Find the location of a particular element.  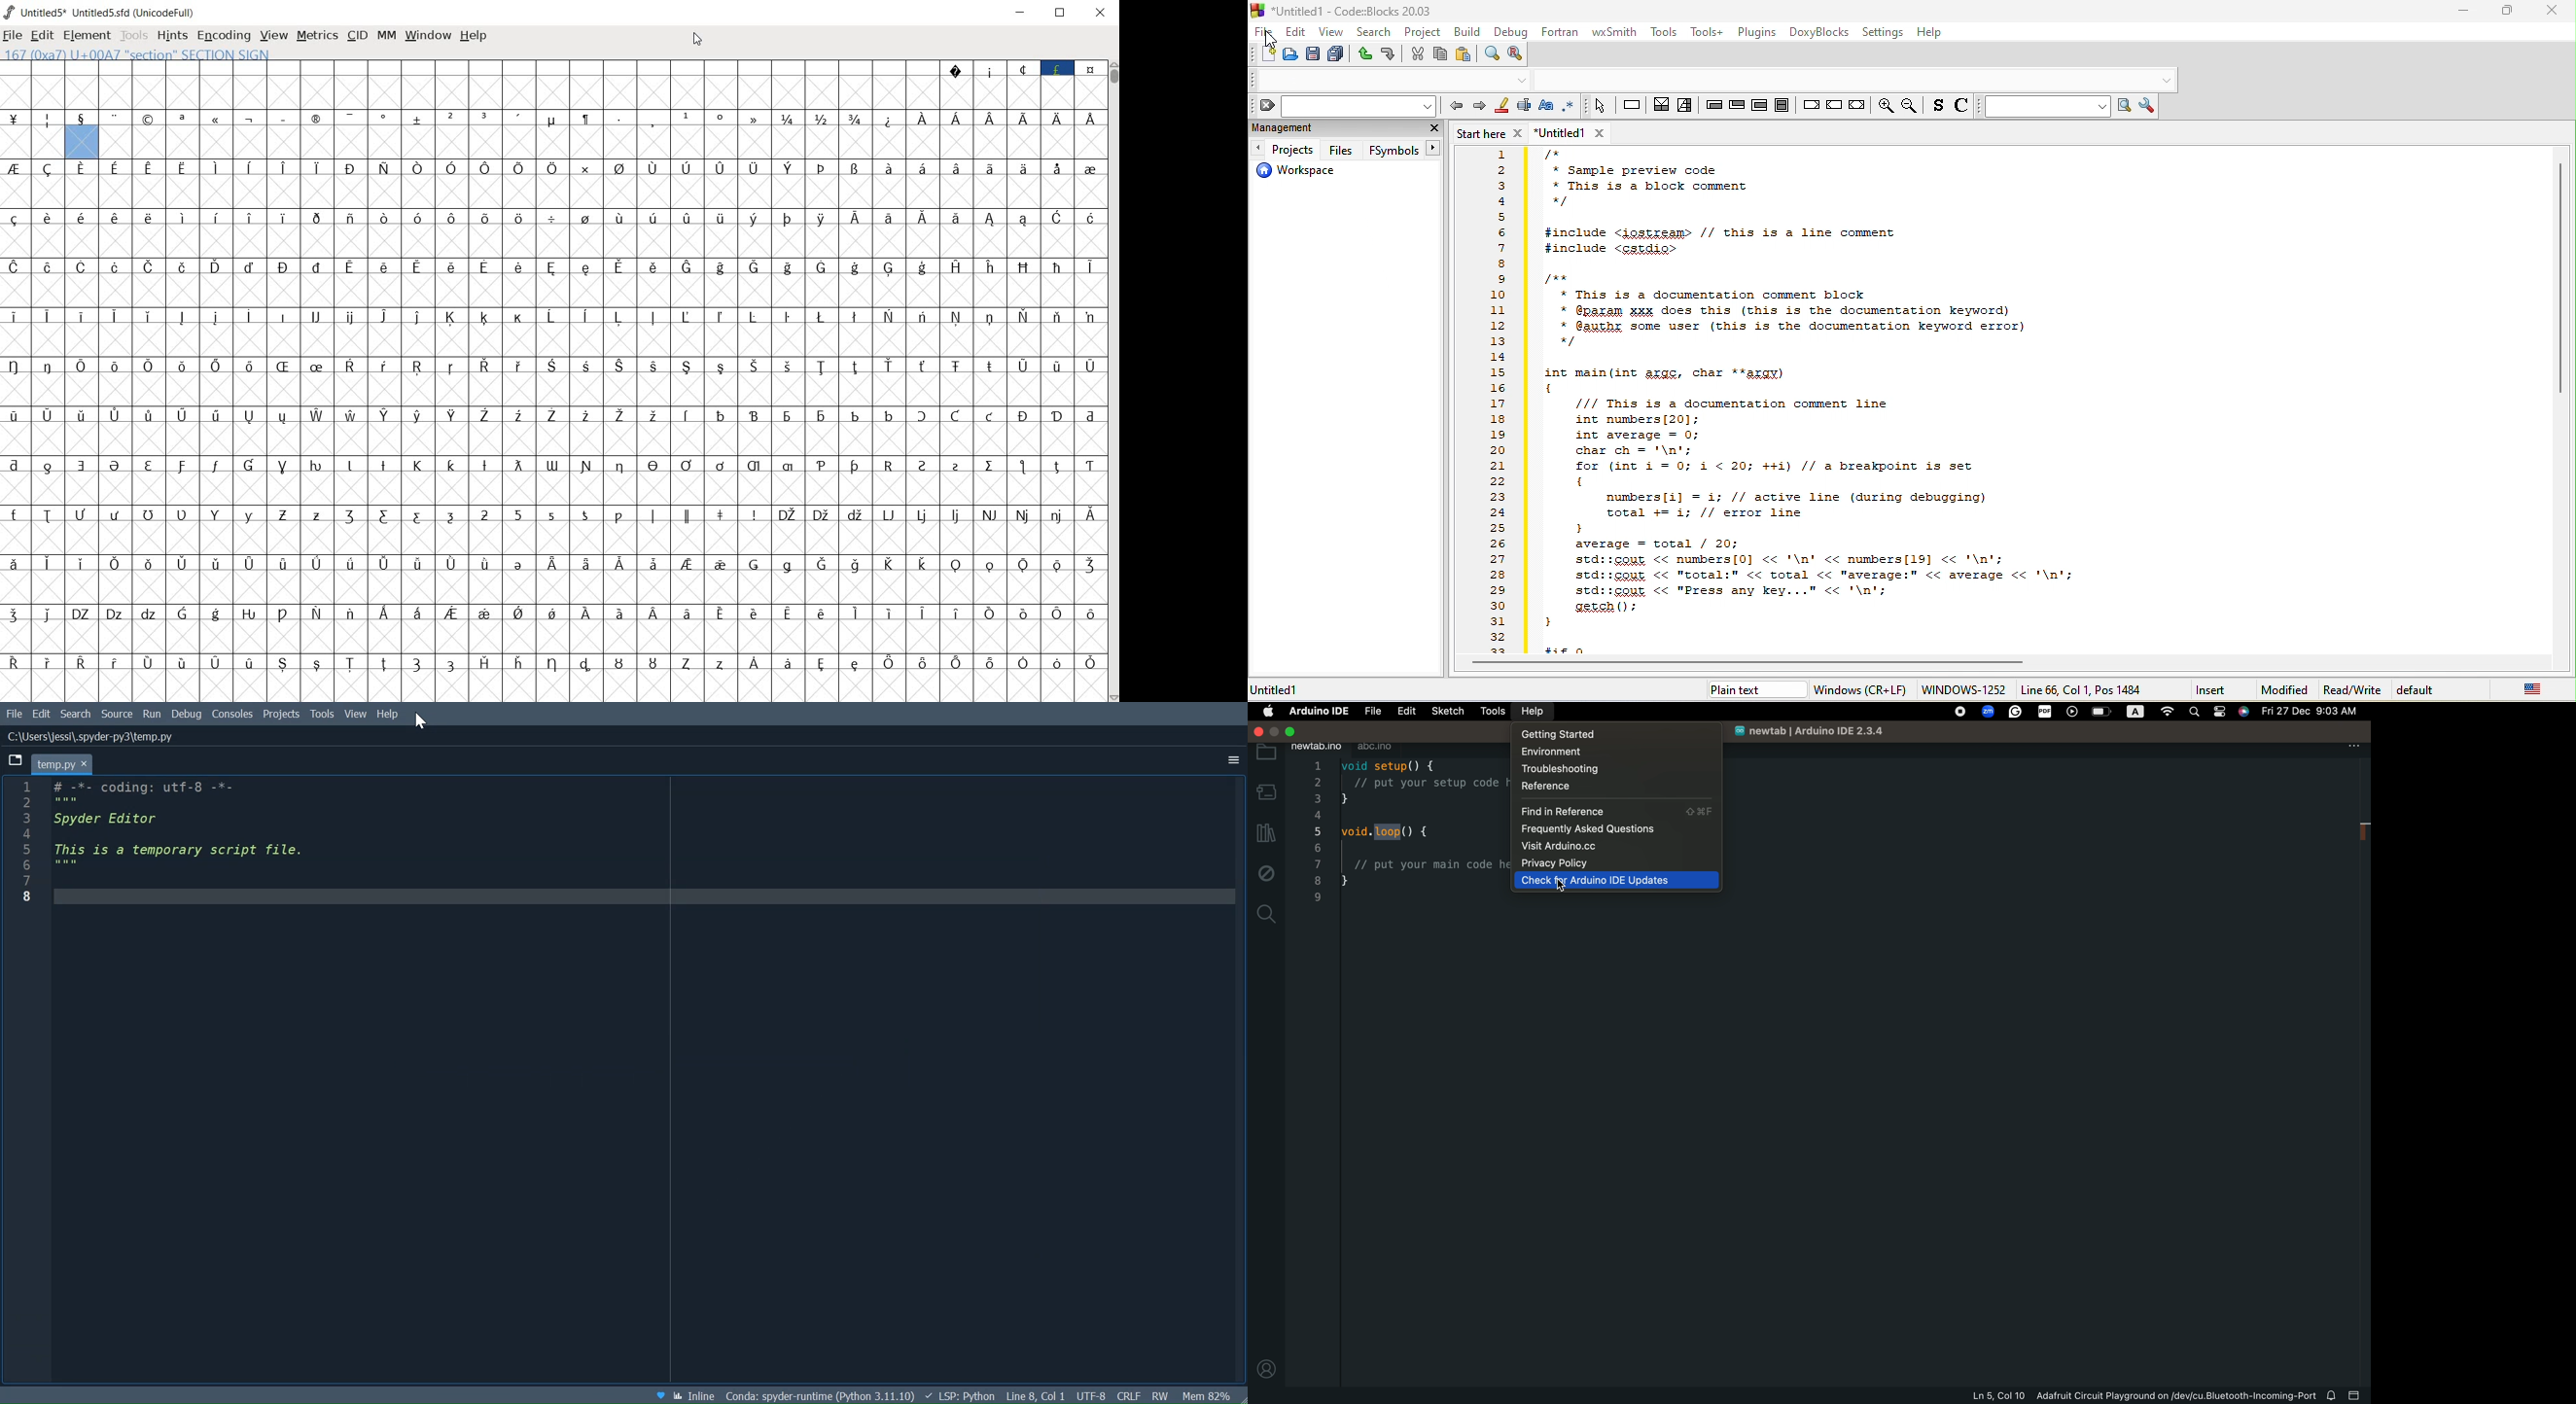

newtab | Arduino IDE 2.3.4 is located at coordinates (1807, 732).